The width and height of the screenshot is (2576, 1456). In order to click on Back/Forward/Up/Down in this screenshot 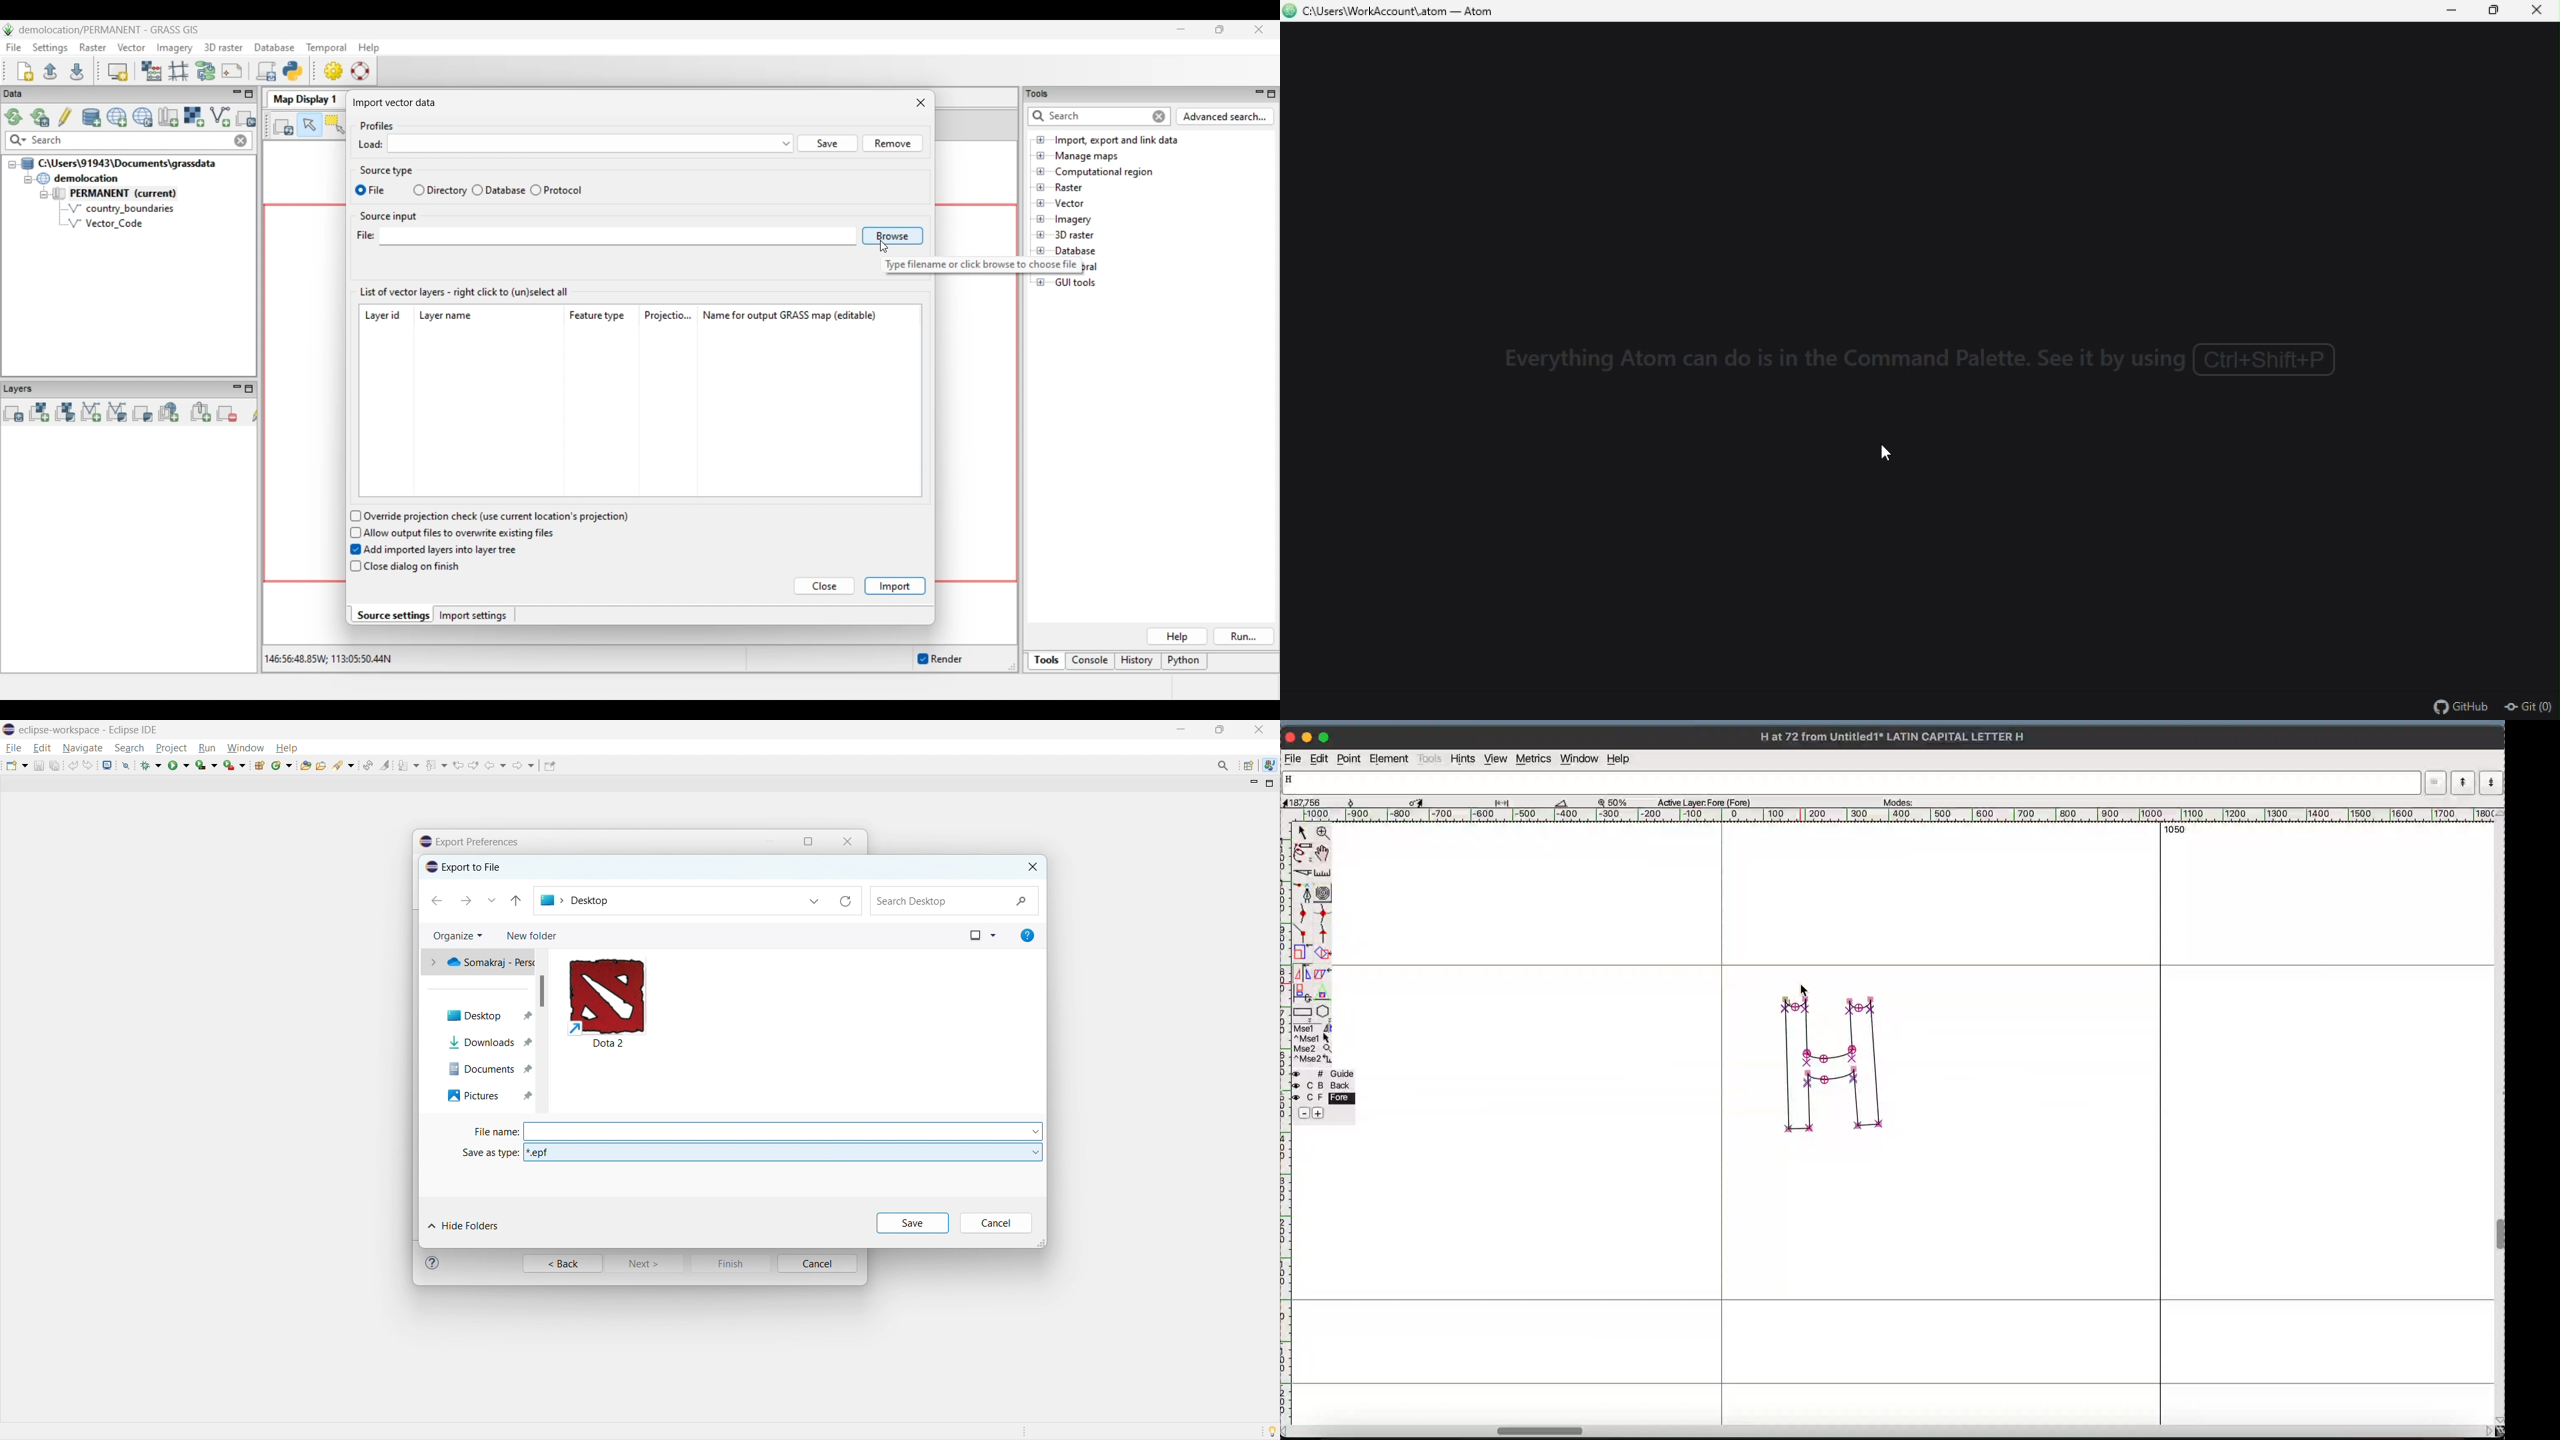, I will do `click(480, 900)`.